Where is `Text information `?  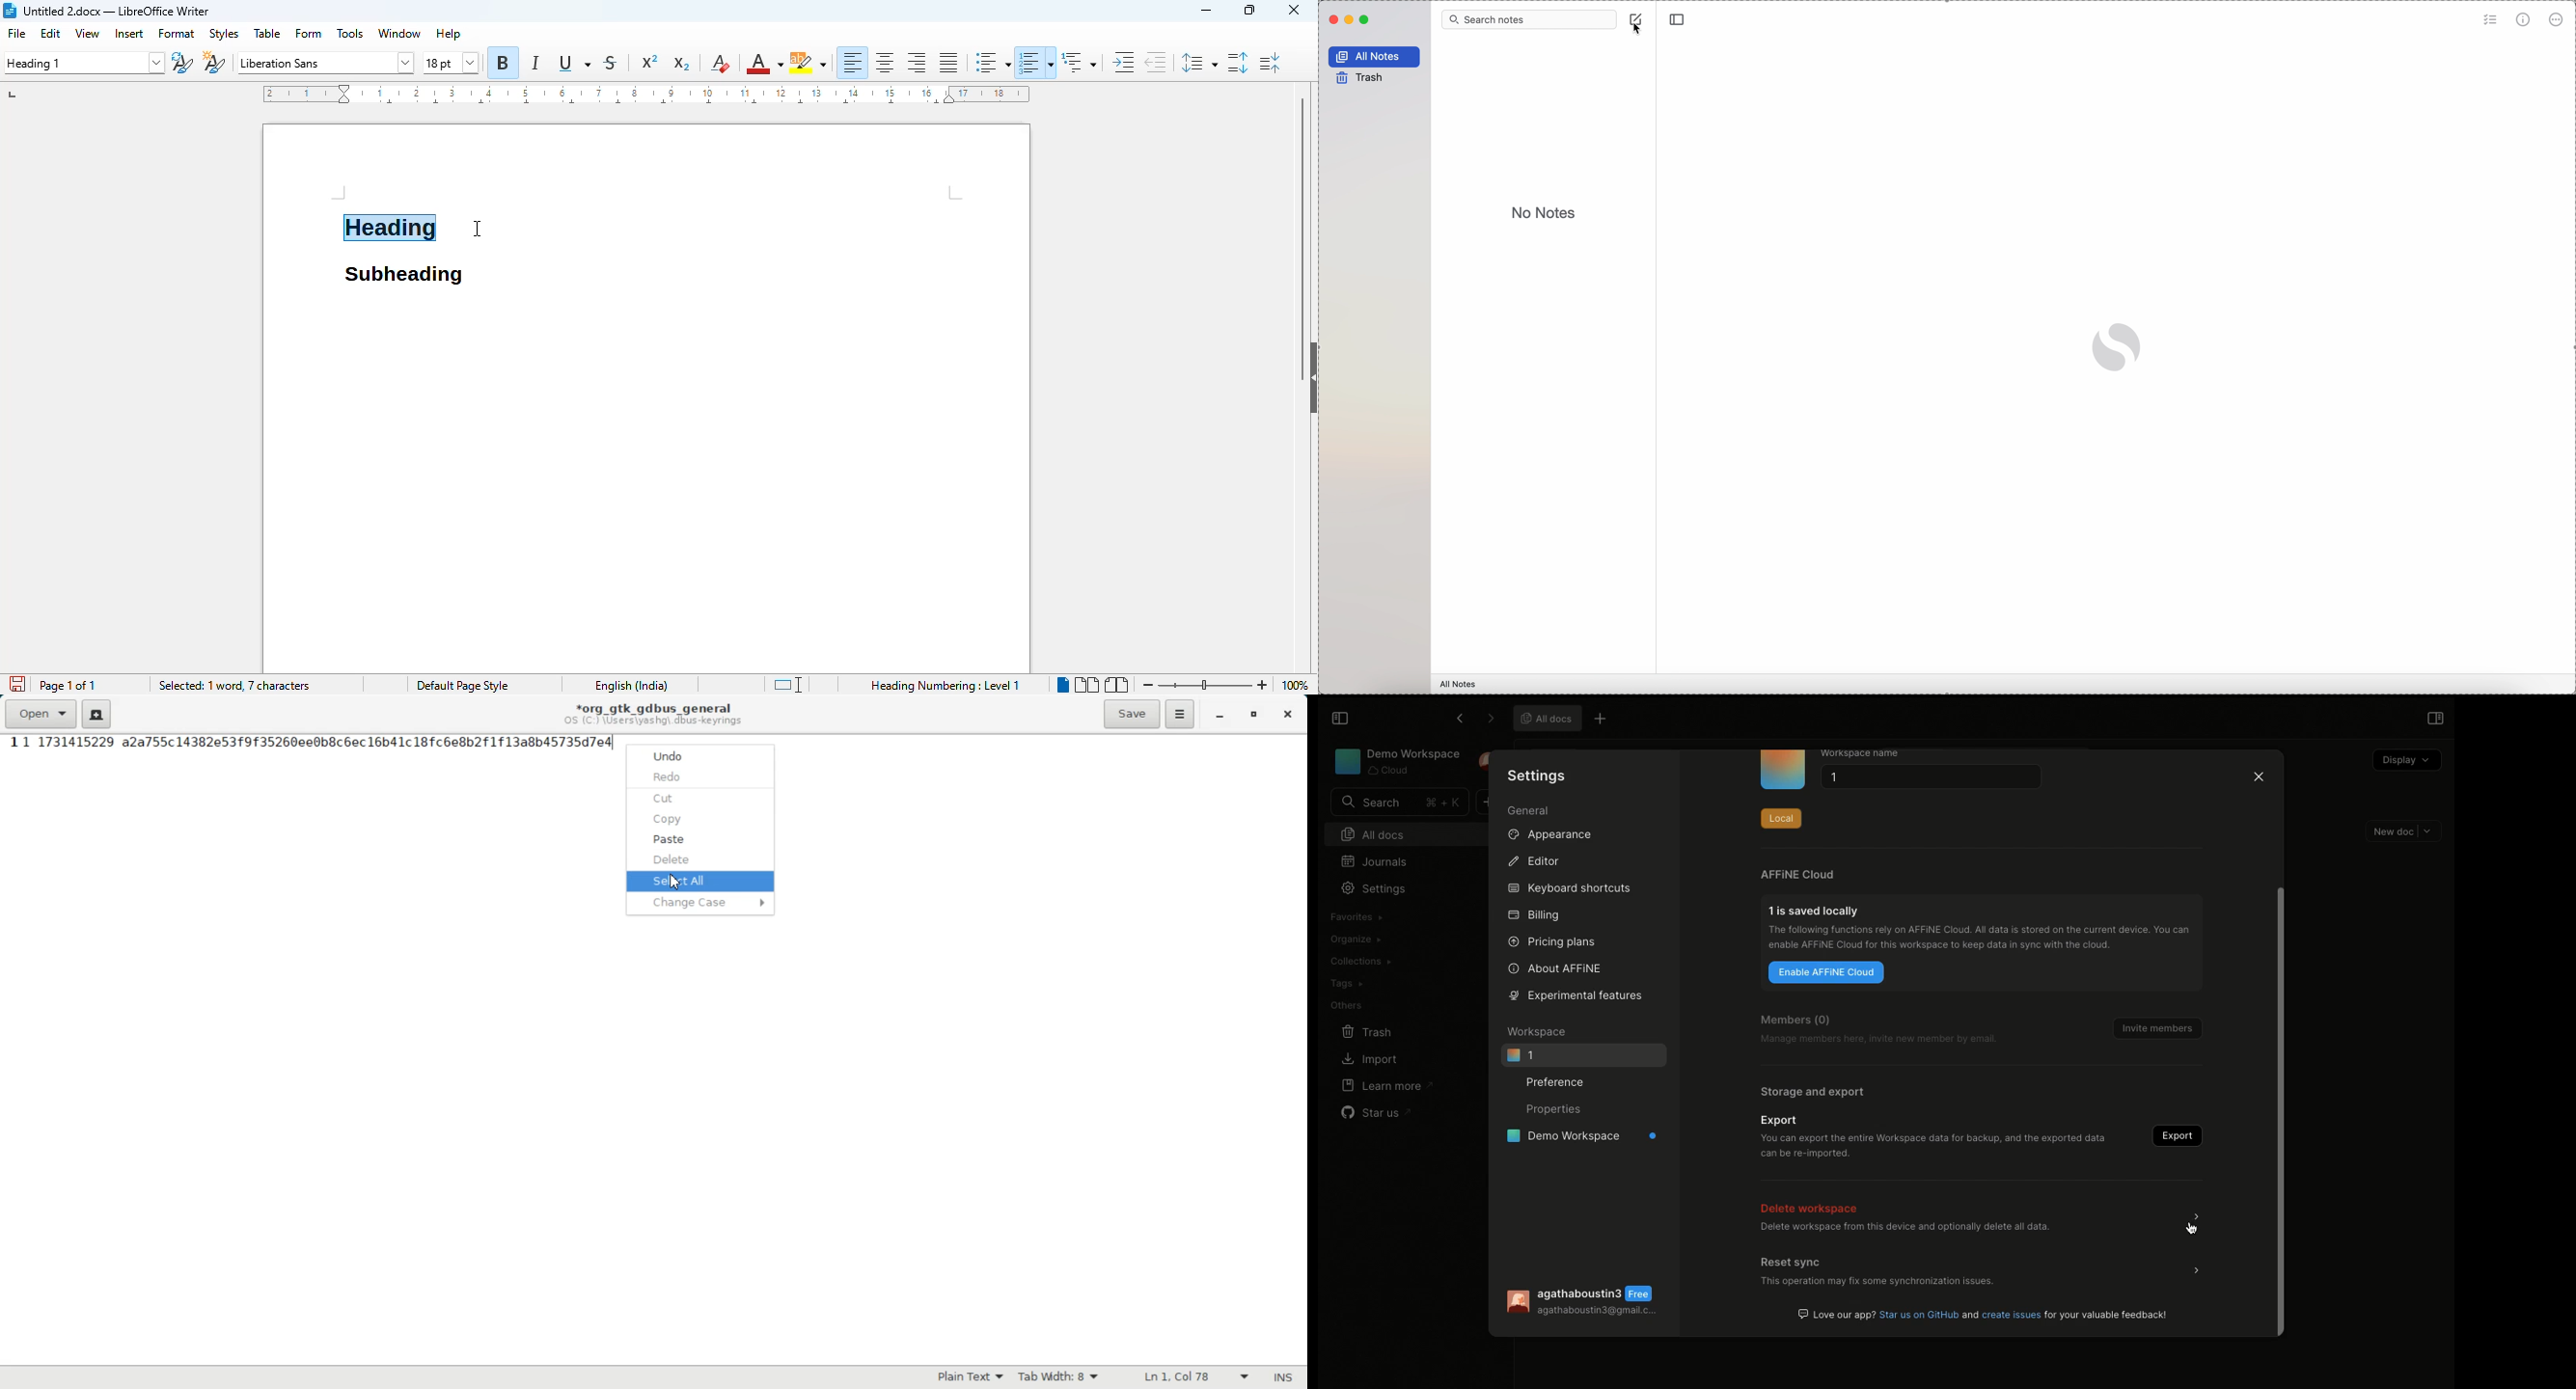 Text information  is located at coordinates (653, 714).